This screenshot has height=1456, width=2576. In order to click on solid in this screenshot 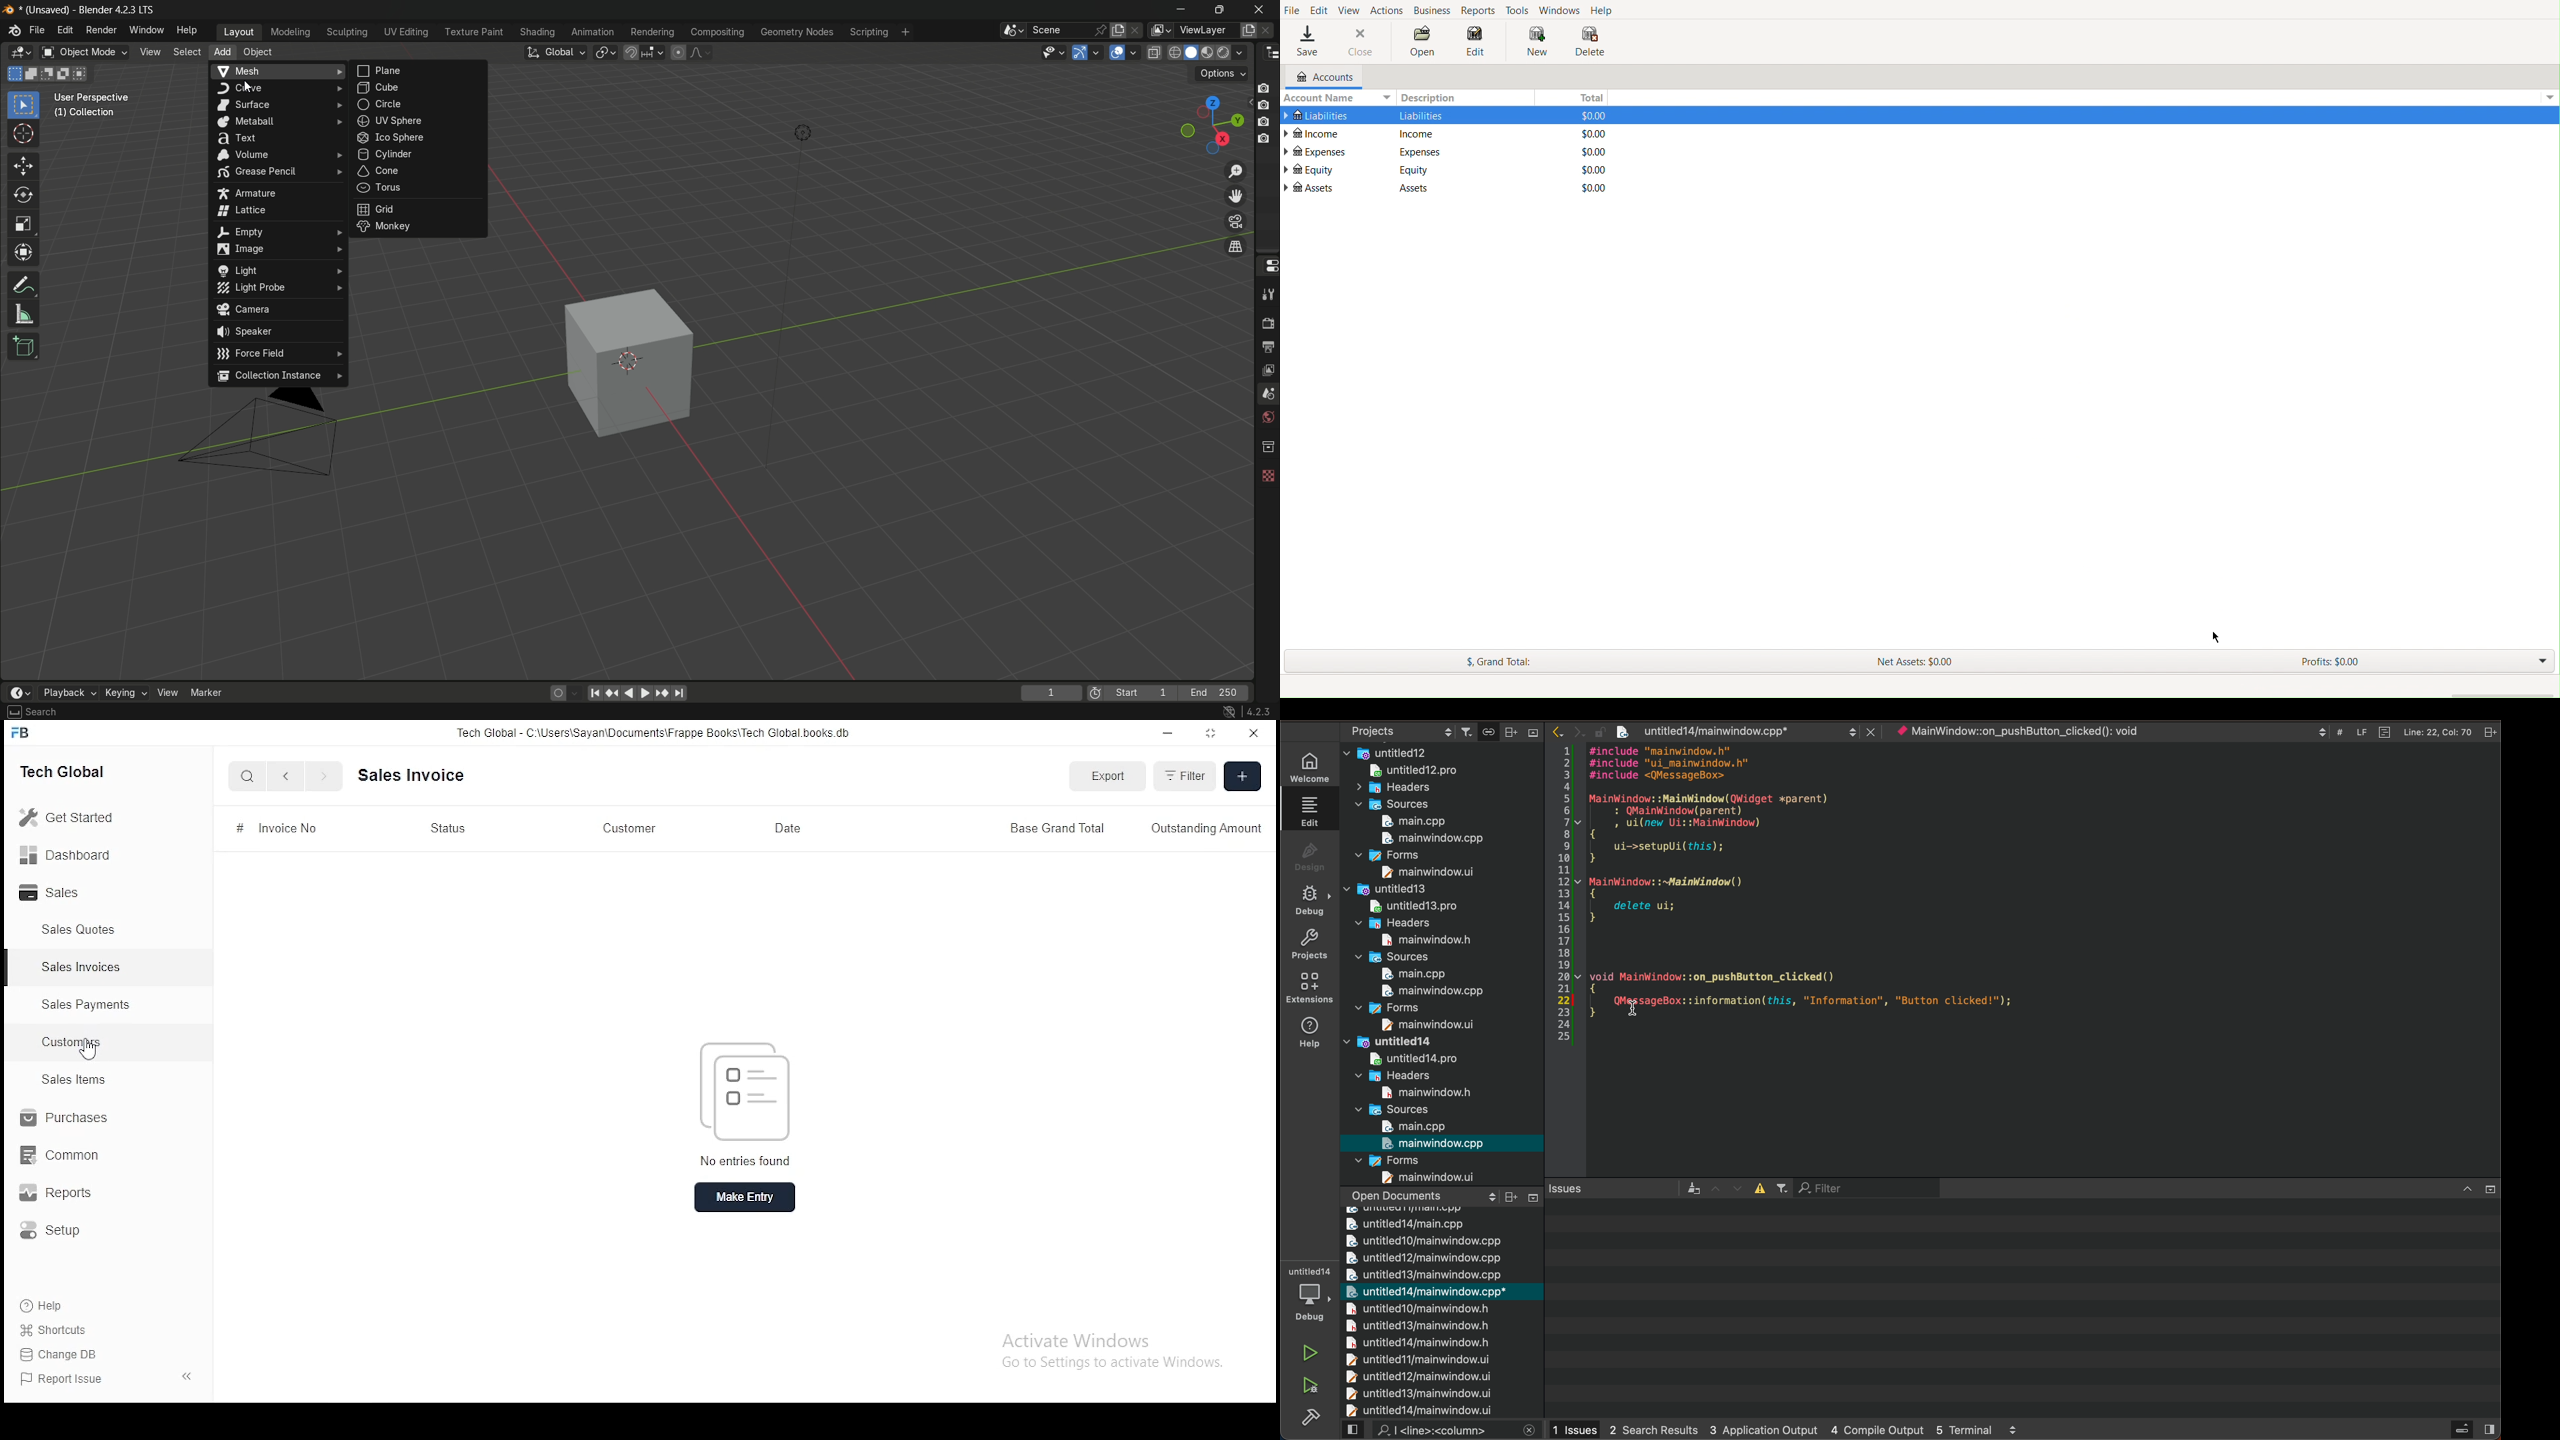, I will do `click(1192, 53)`.